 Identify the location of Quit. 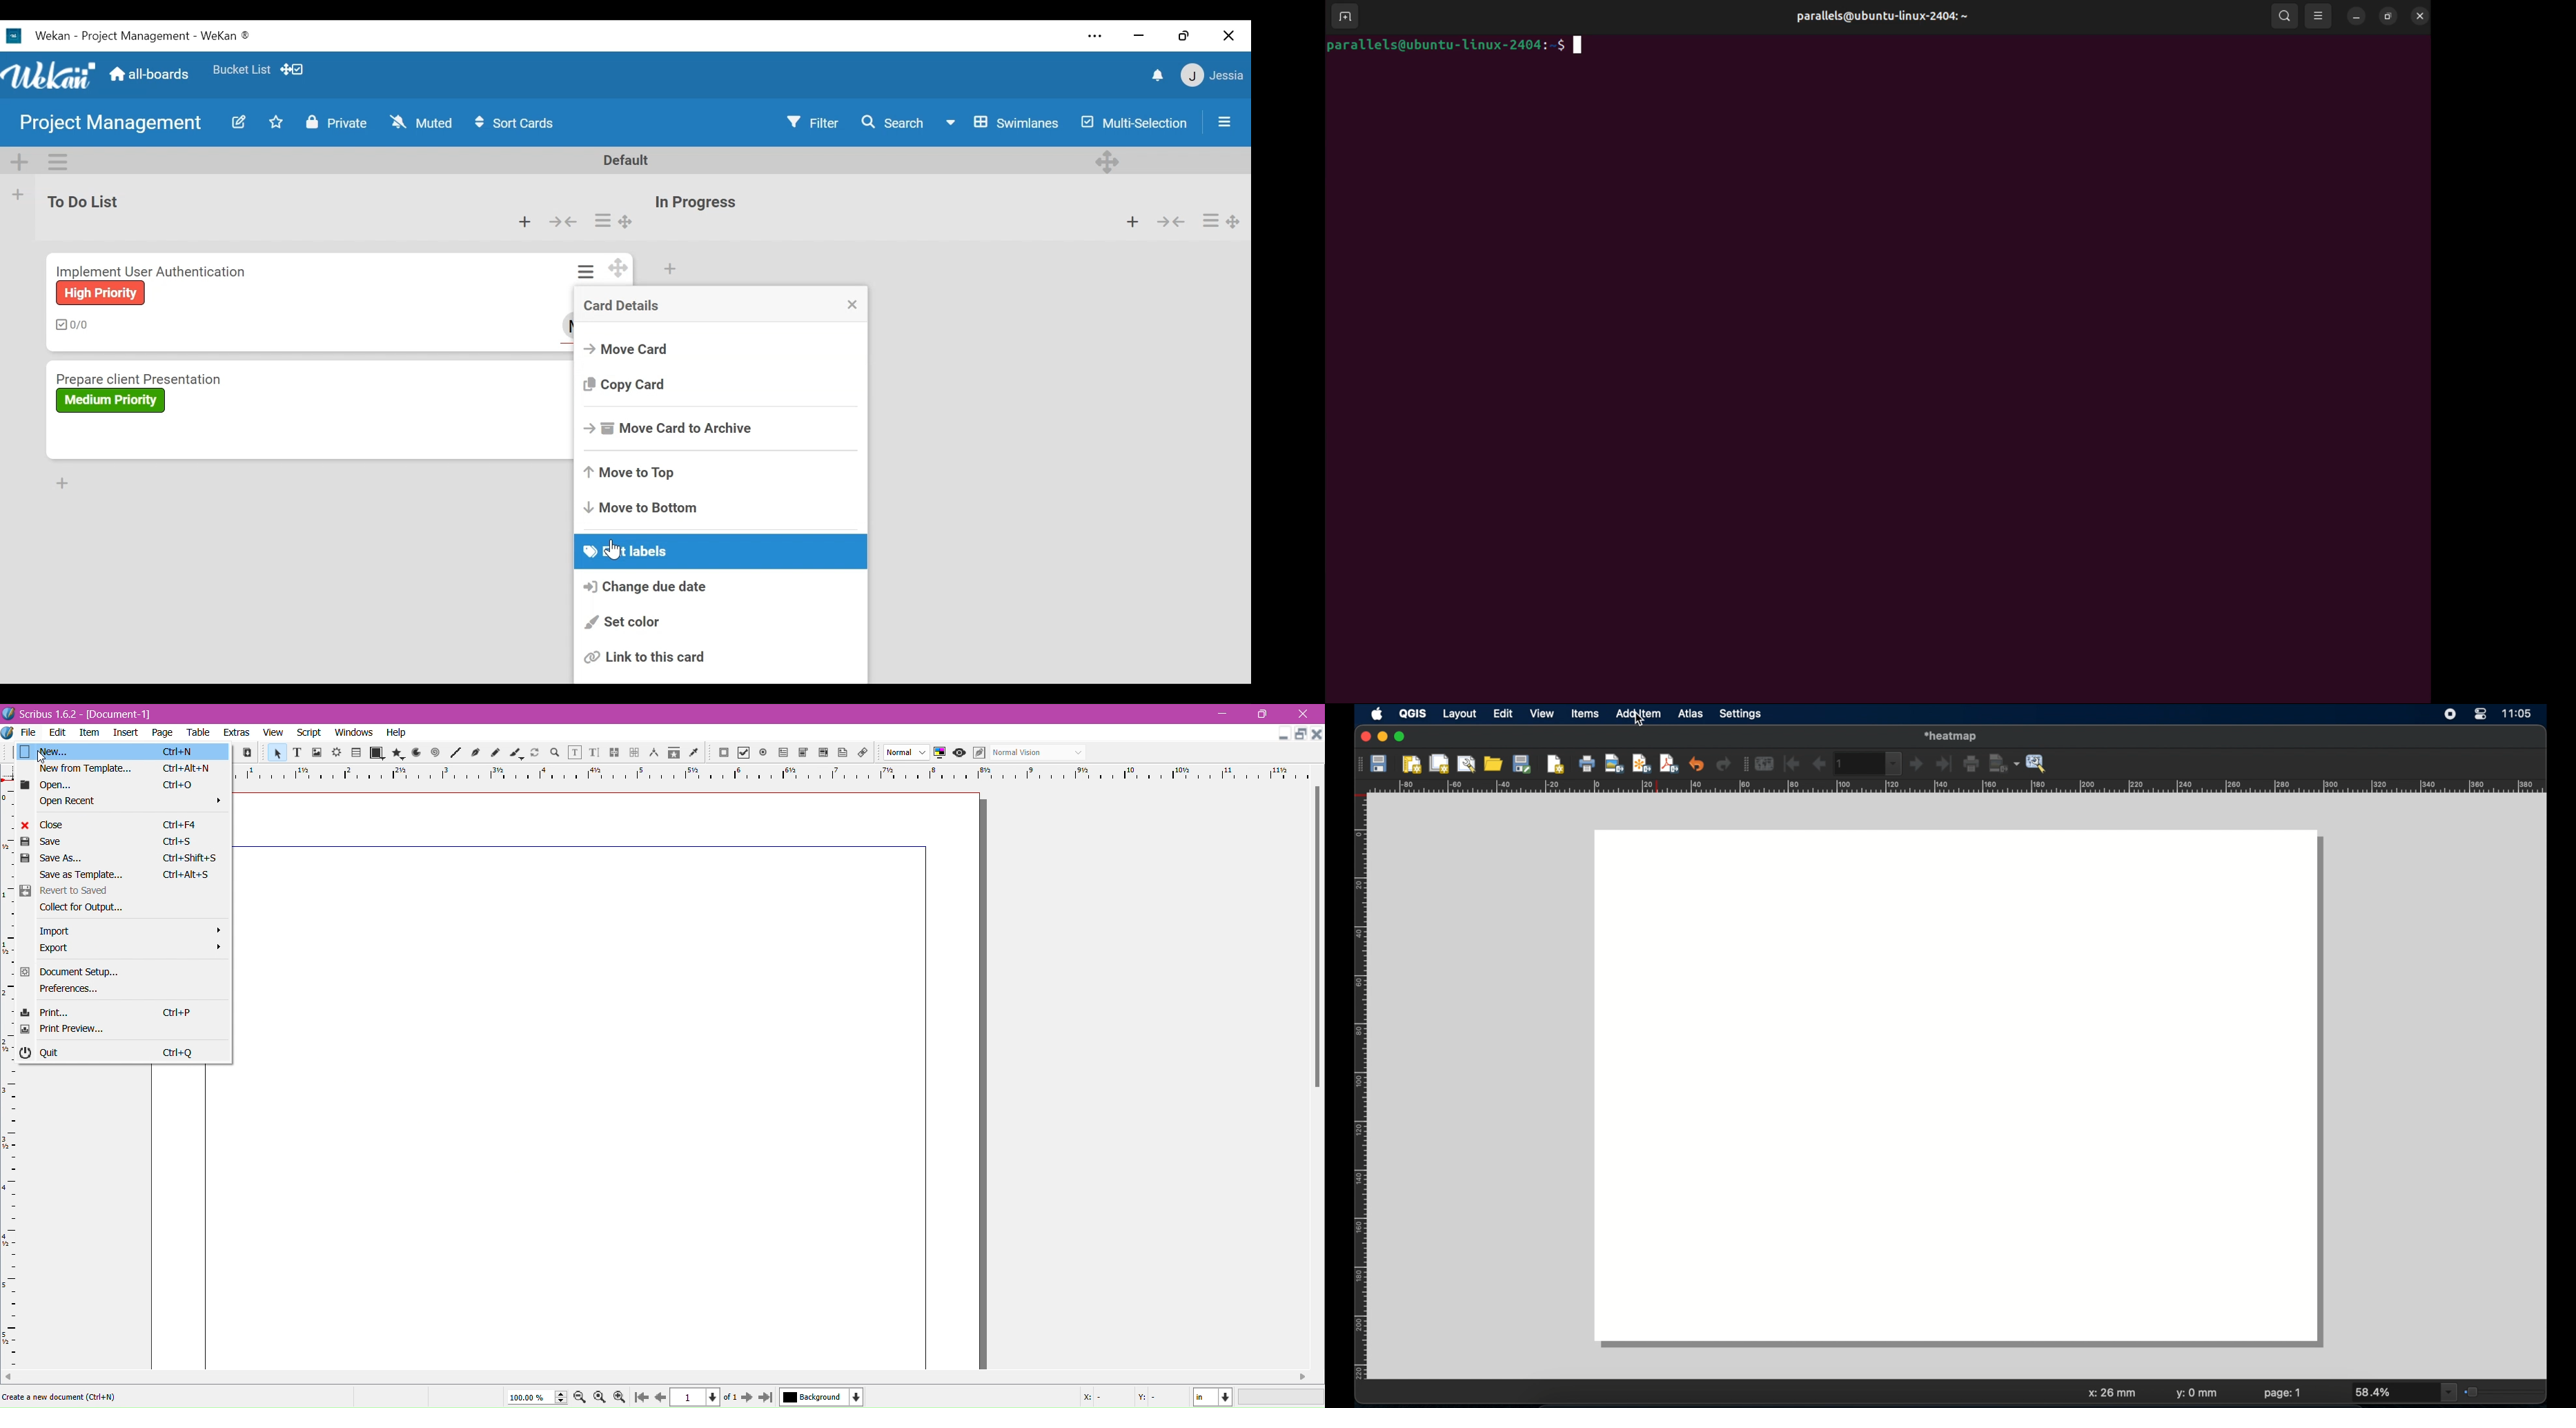
(122, 1050).